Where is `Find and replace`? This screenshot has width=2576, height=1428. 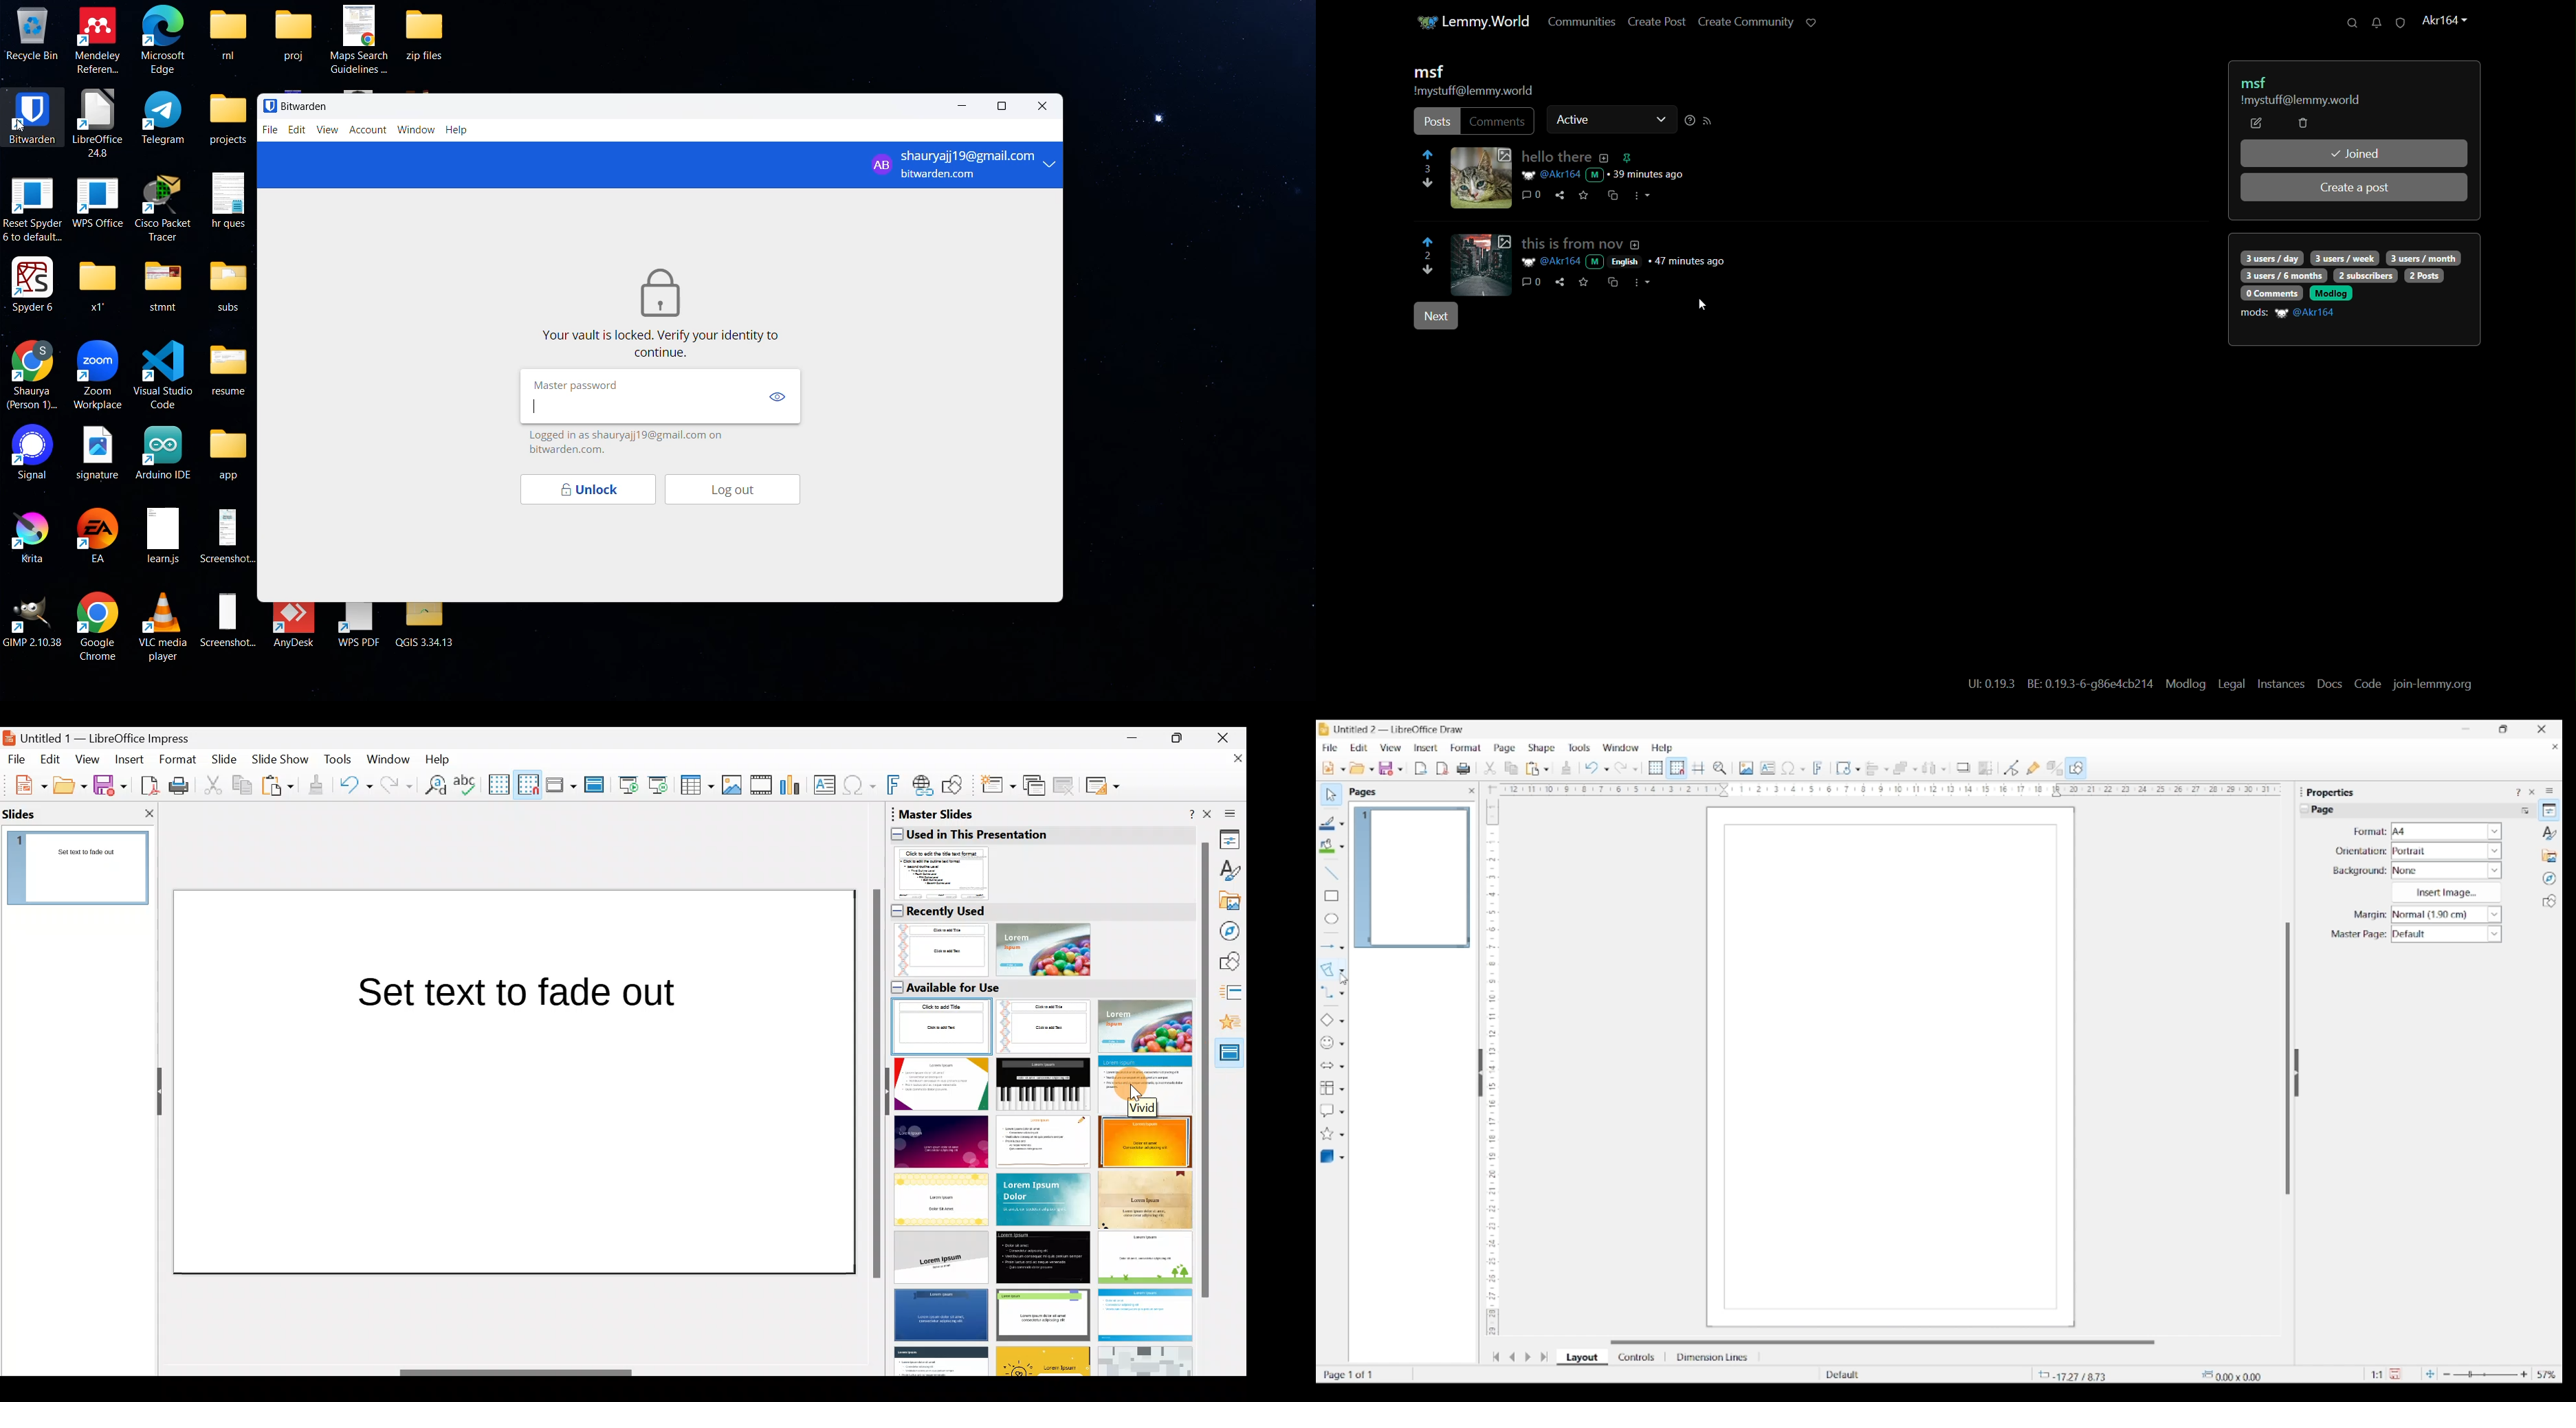
Find and replace is located at coordinates (433, 785).